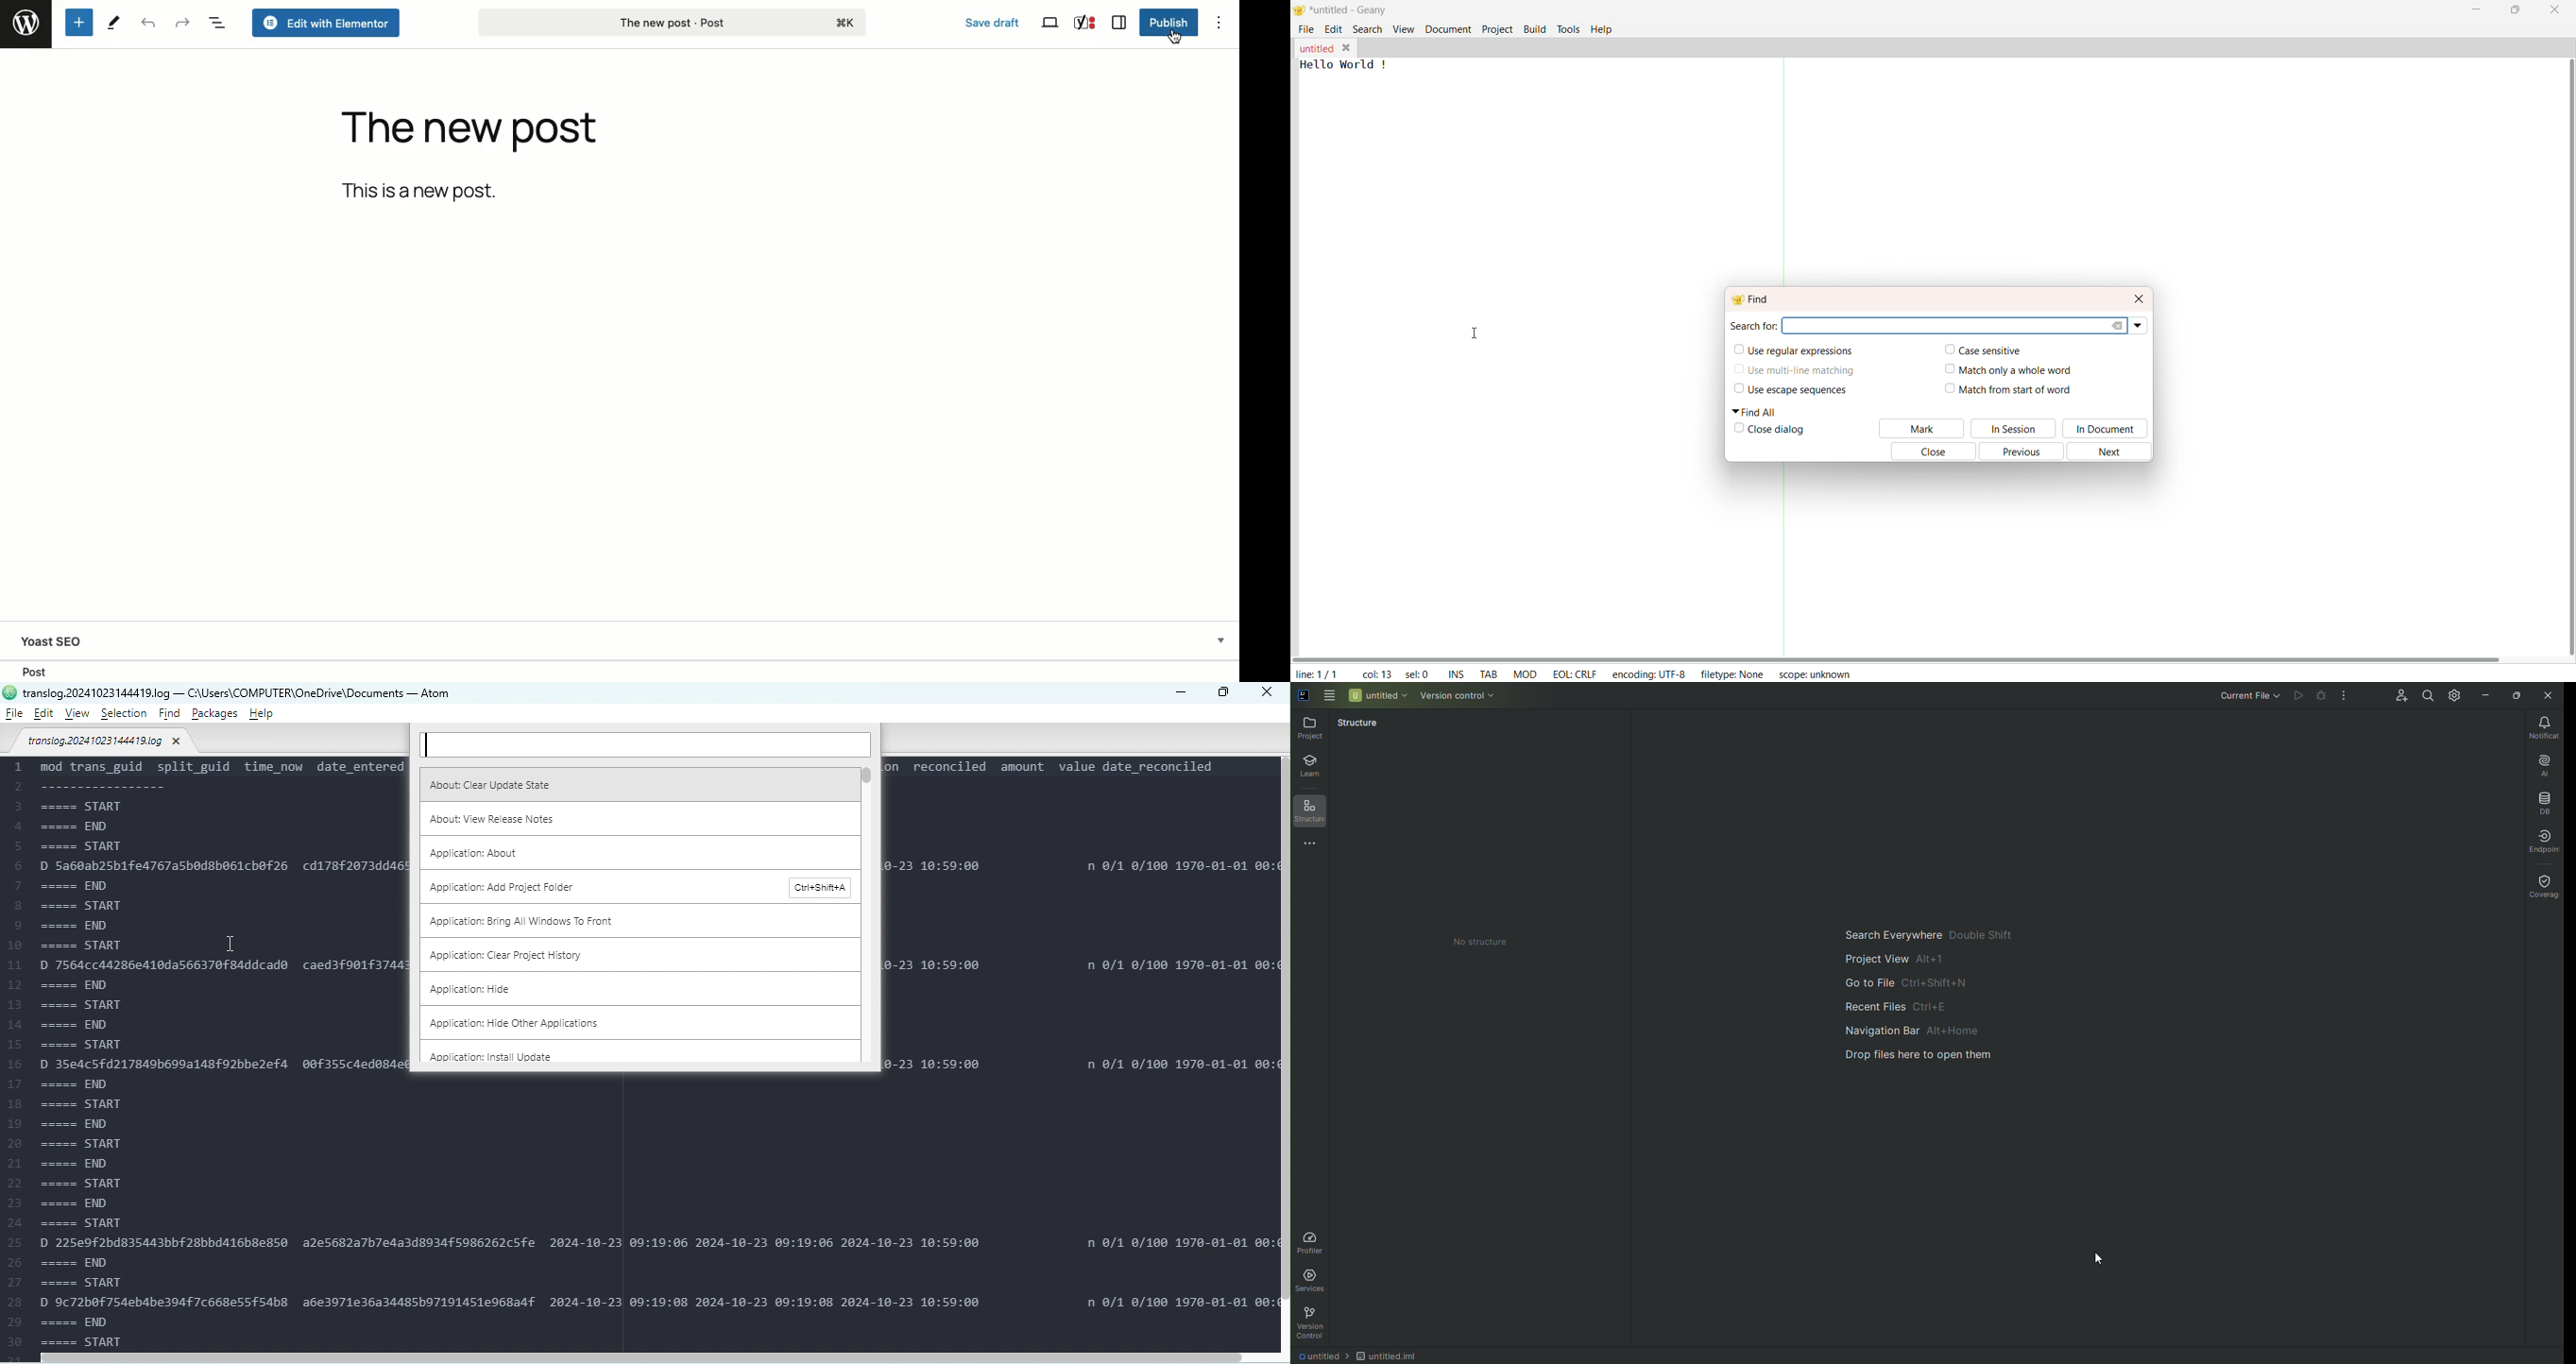 The image size is (2576, 1372). What do you see at coordinates (2141, 326) in the screenshot?
I see `Drop Down` at bounding box center [2141, 326].